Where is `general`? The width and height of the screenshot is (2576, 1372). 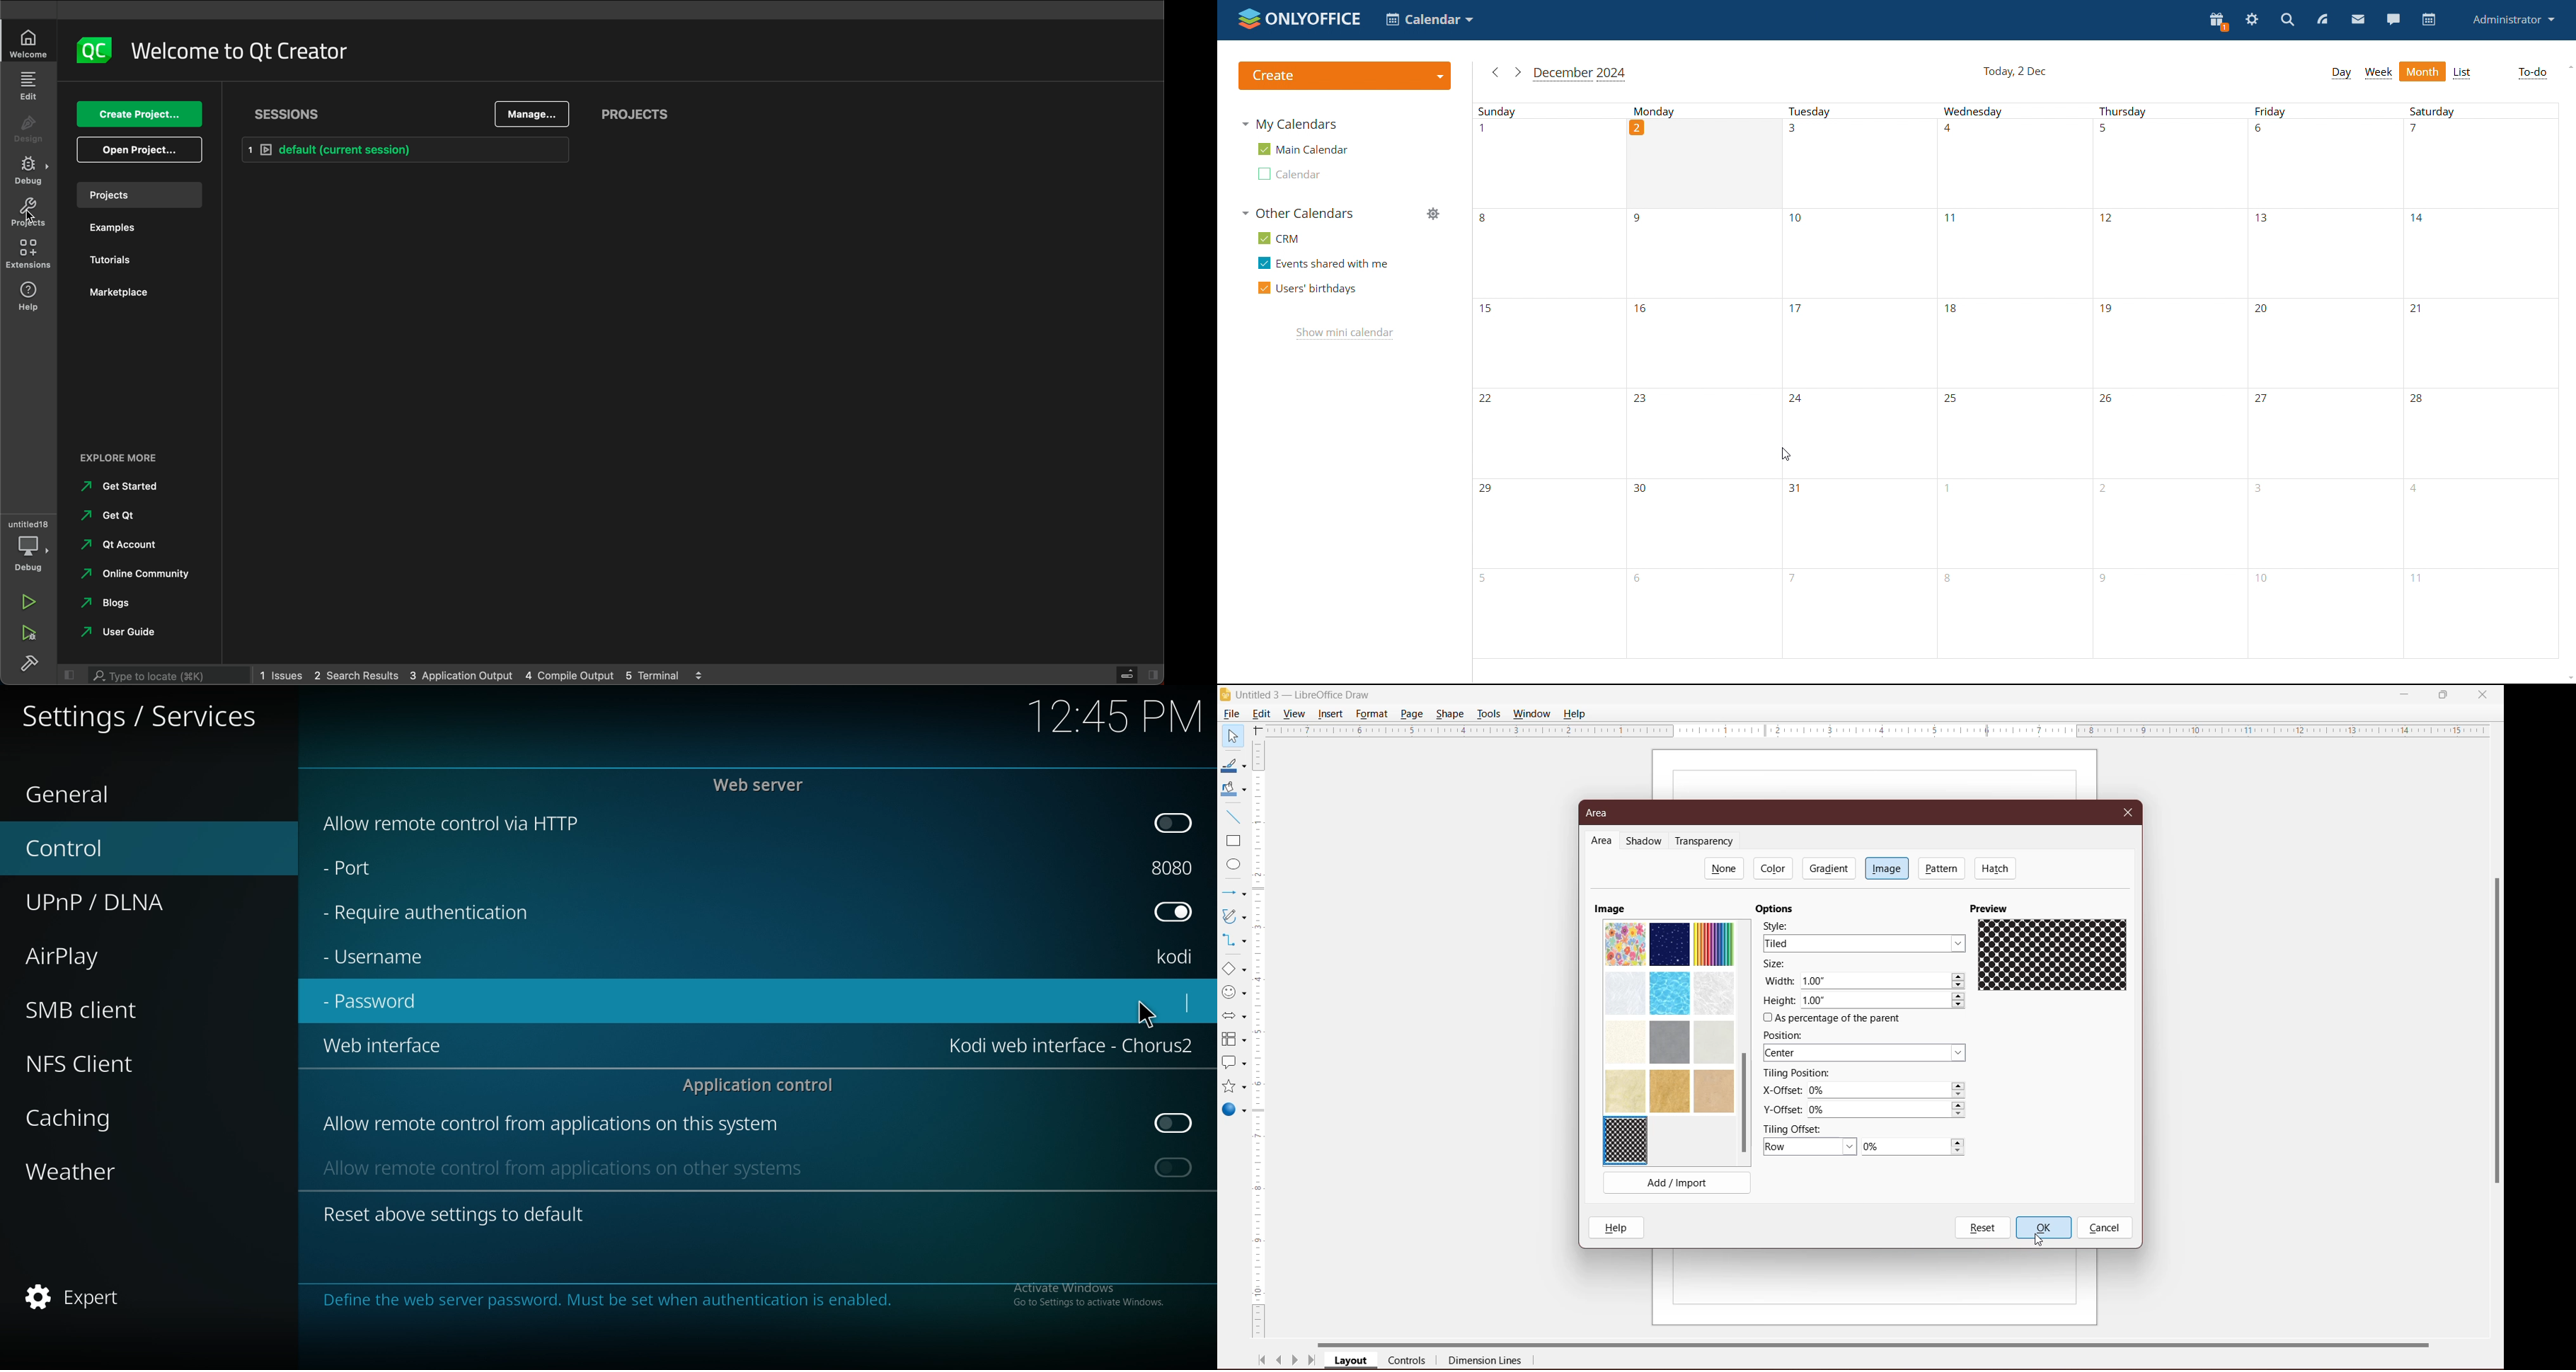 general is located at coordinates (108, 791).